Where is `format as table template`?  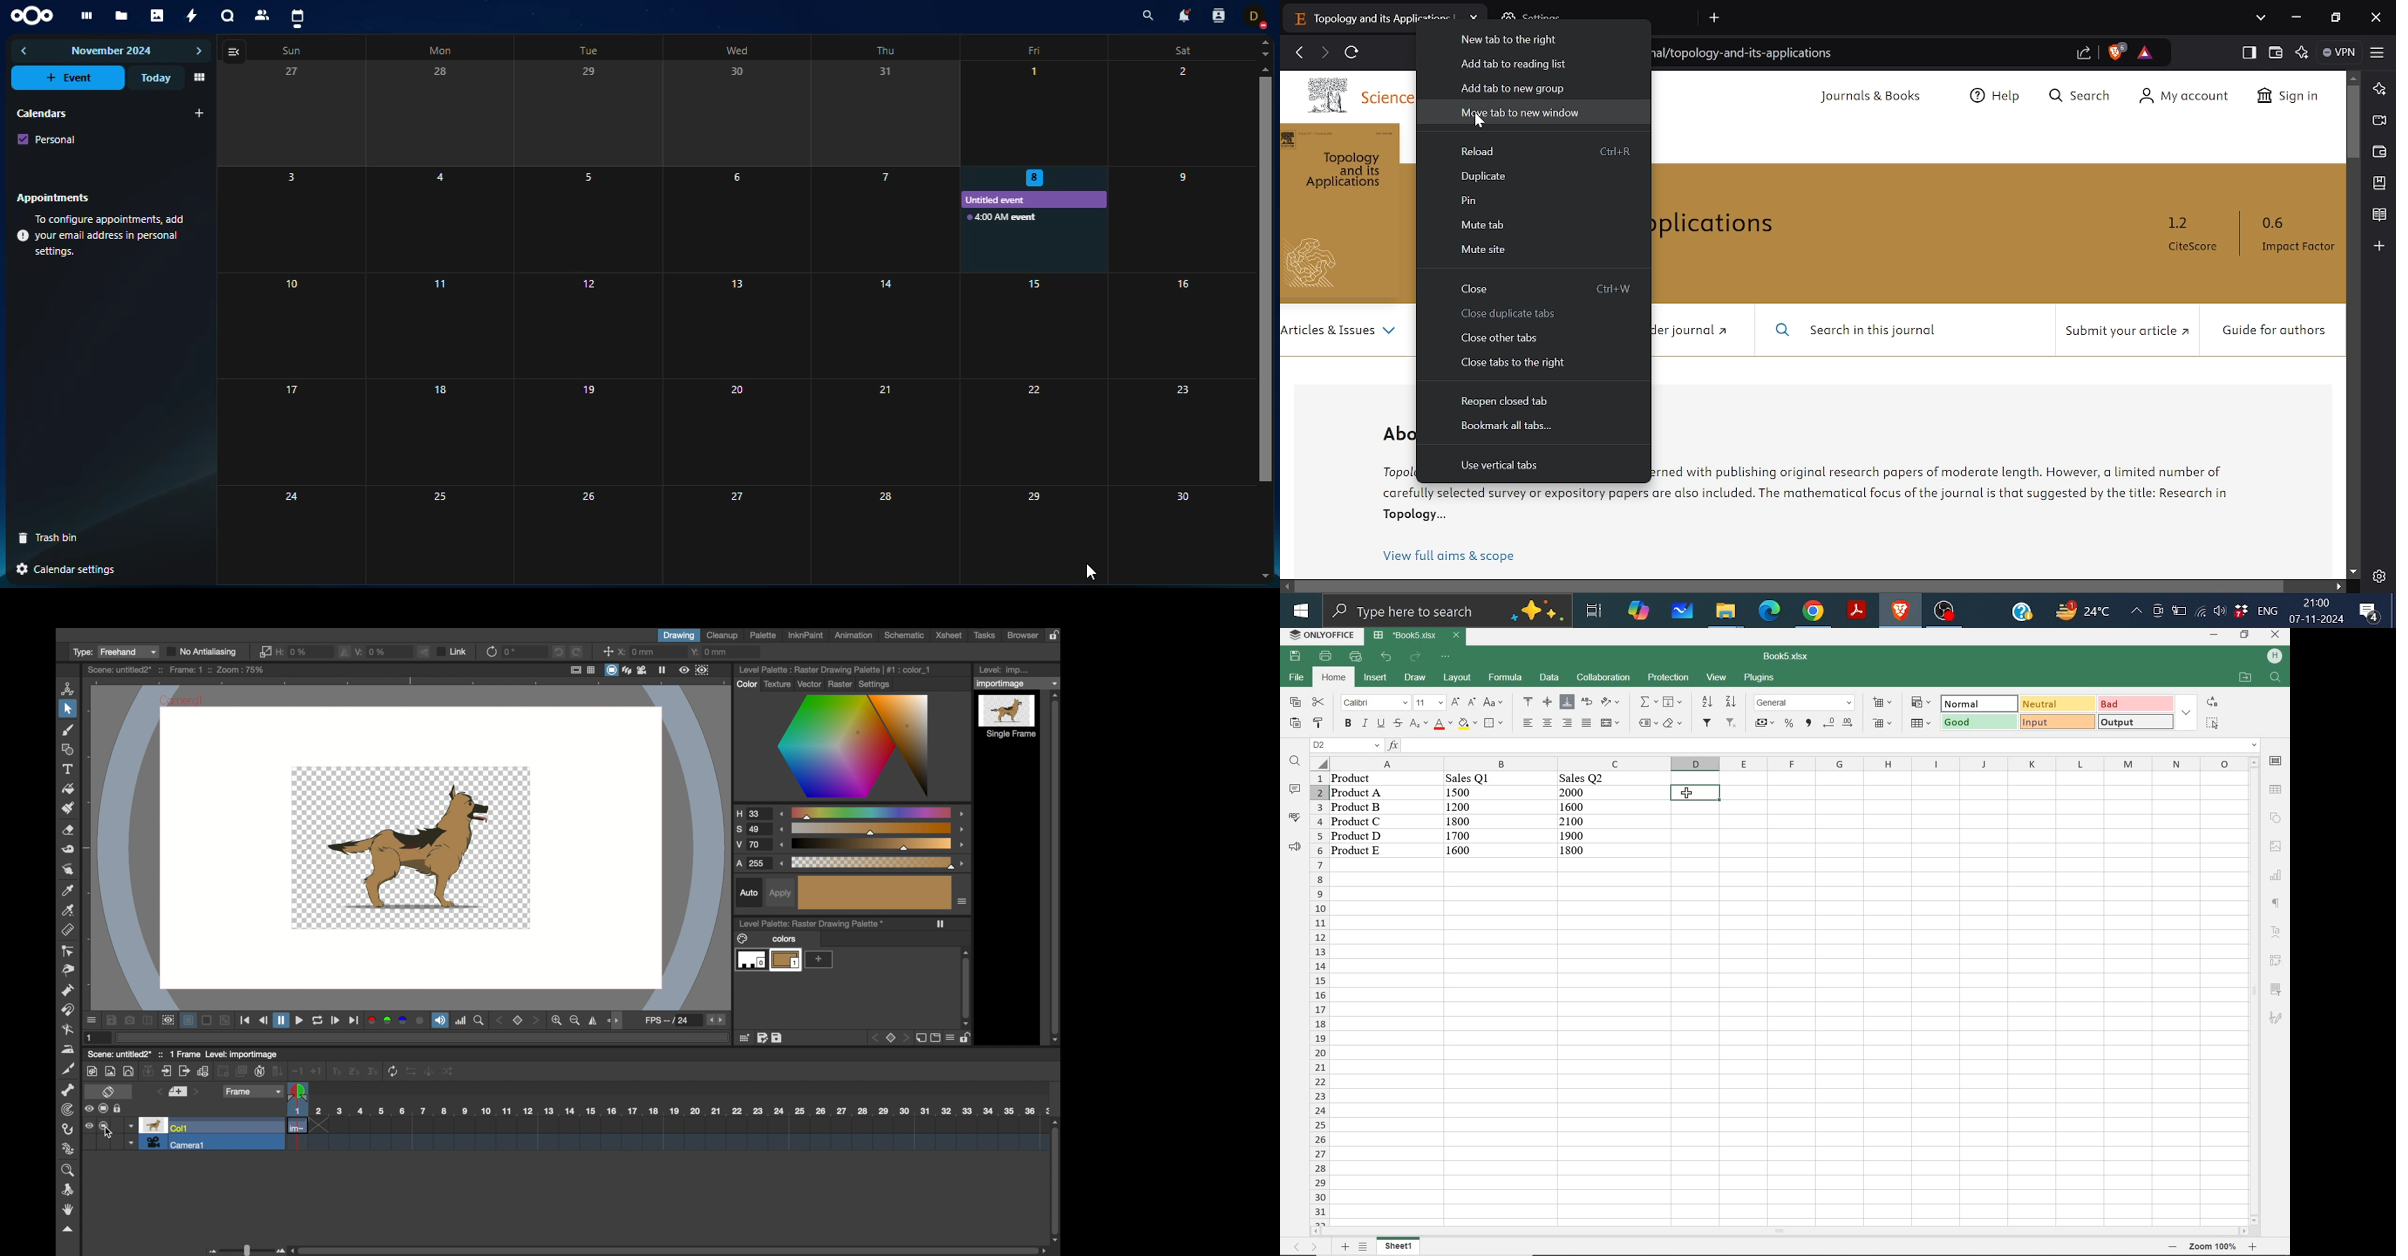
format as table template is located at coordinates (1919, 723).